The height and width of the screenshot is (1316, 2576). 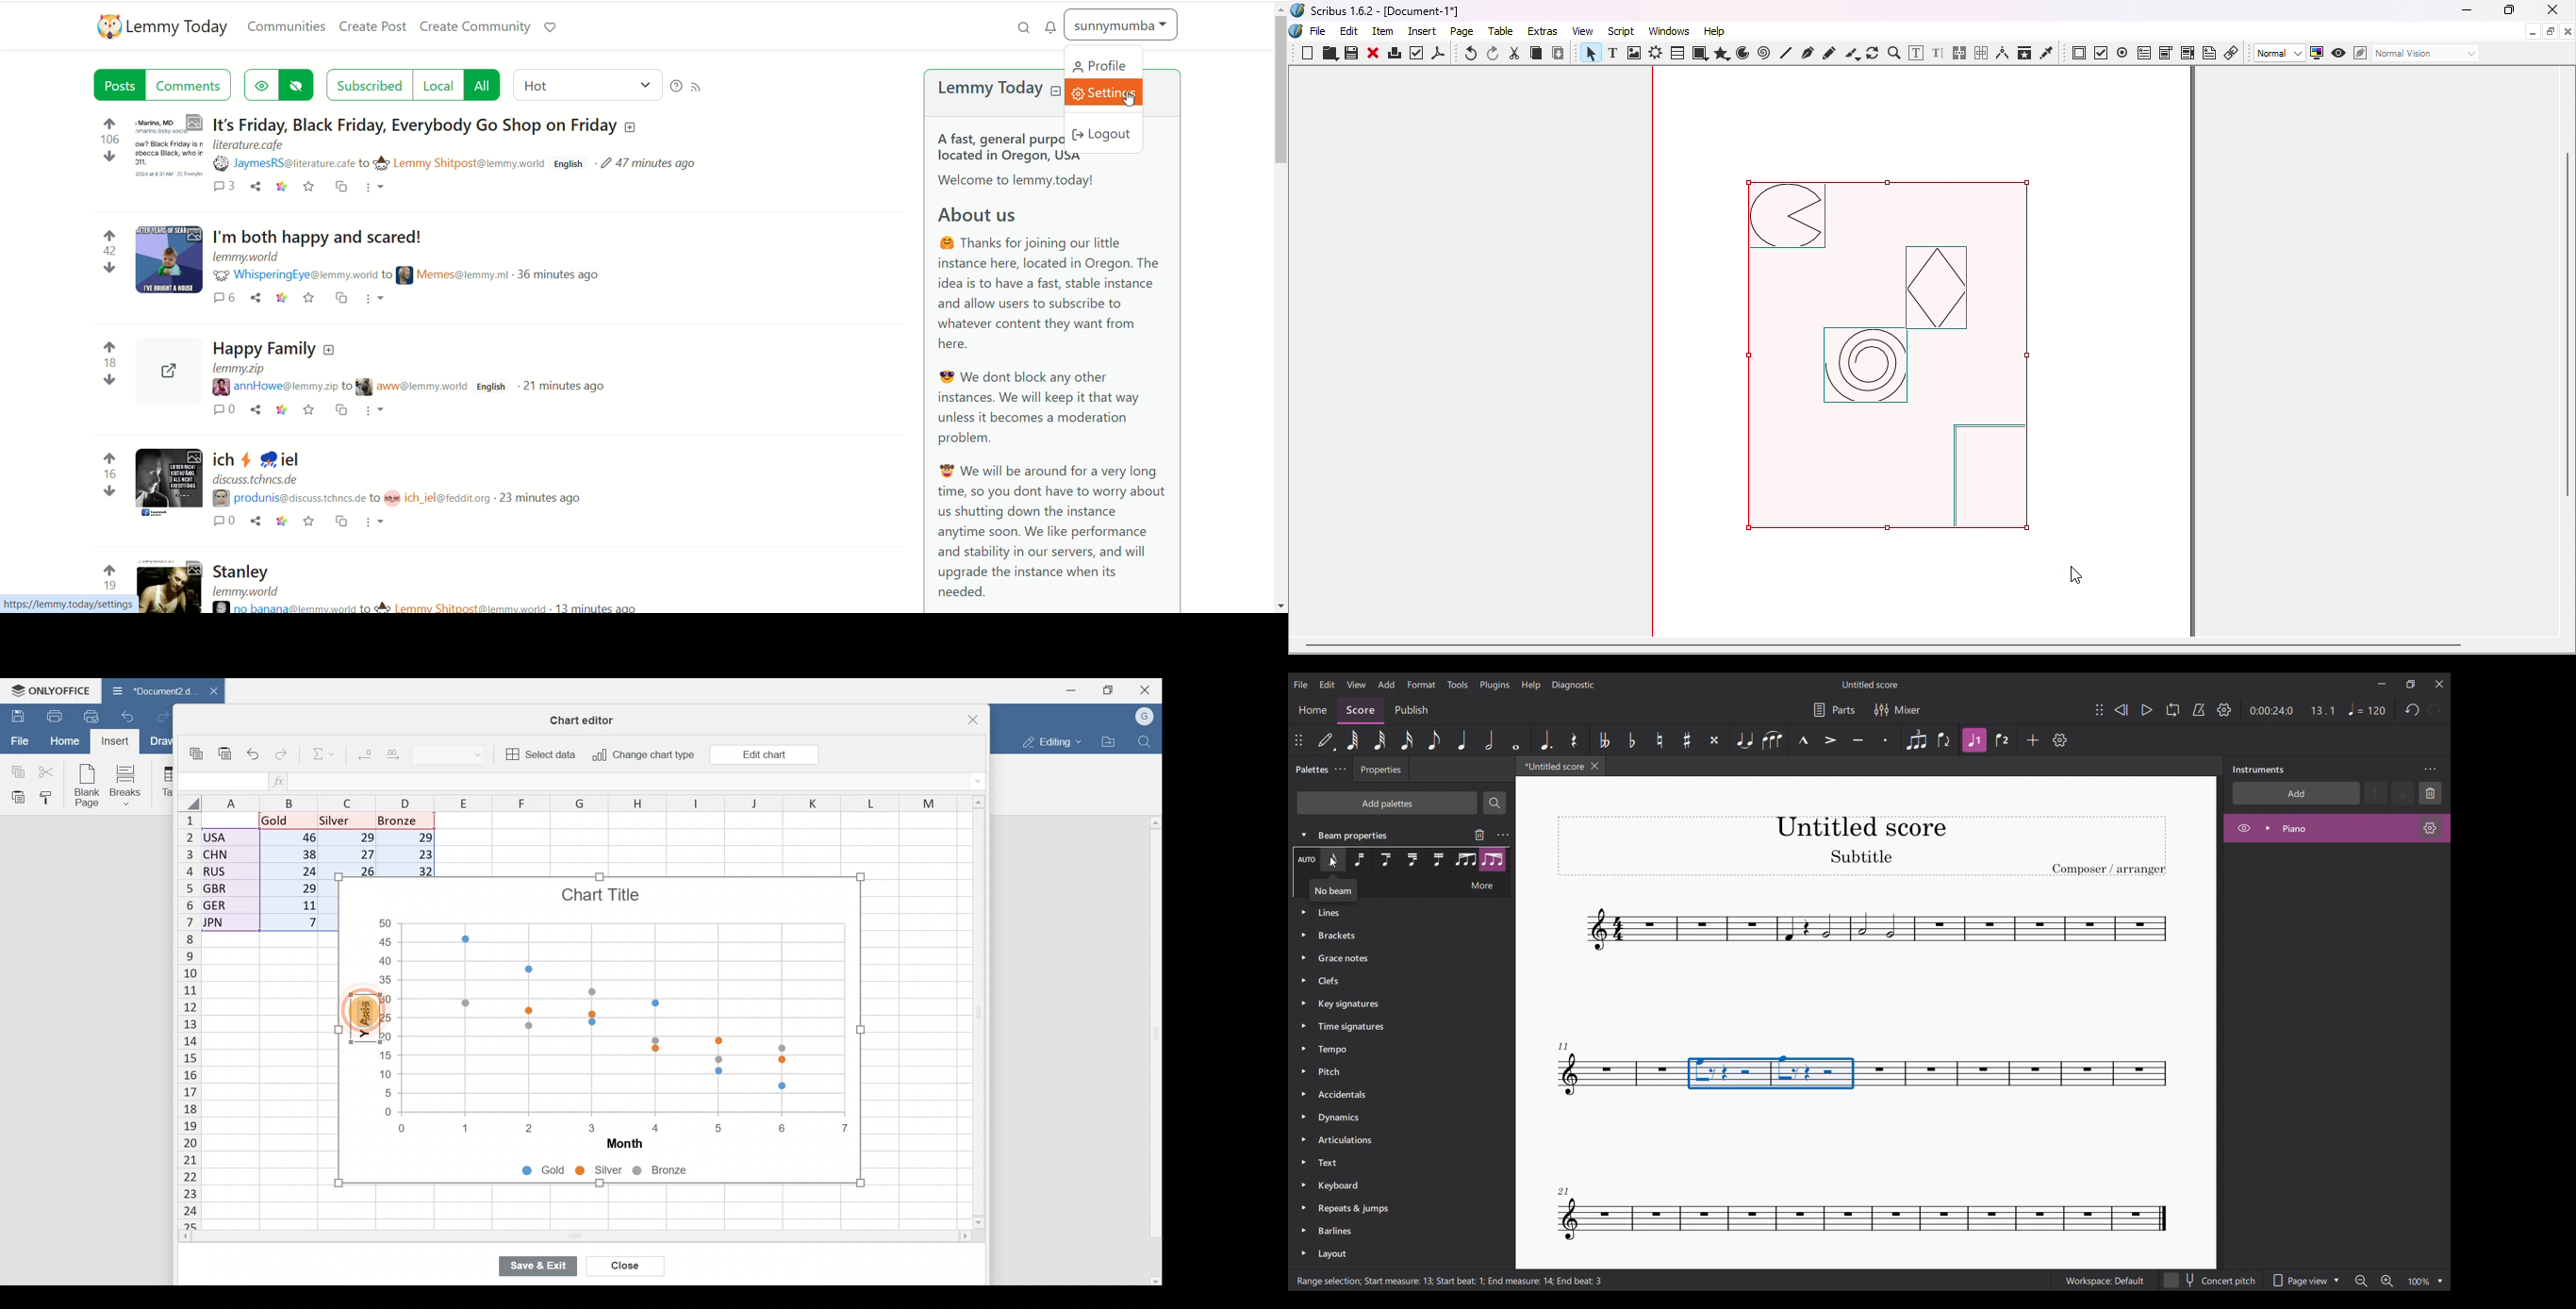 I want to click on Instrument settings, so click(x=1503, y=835).